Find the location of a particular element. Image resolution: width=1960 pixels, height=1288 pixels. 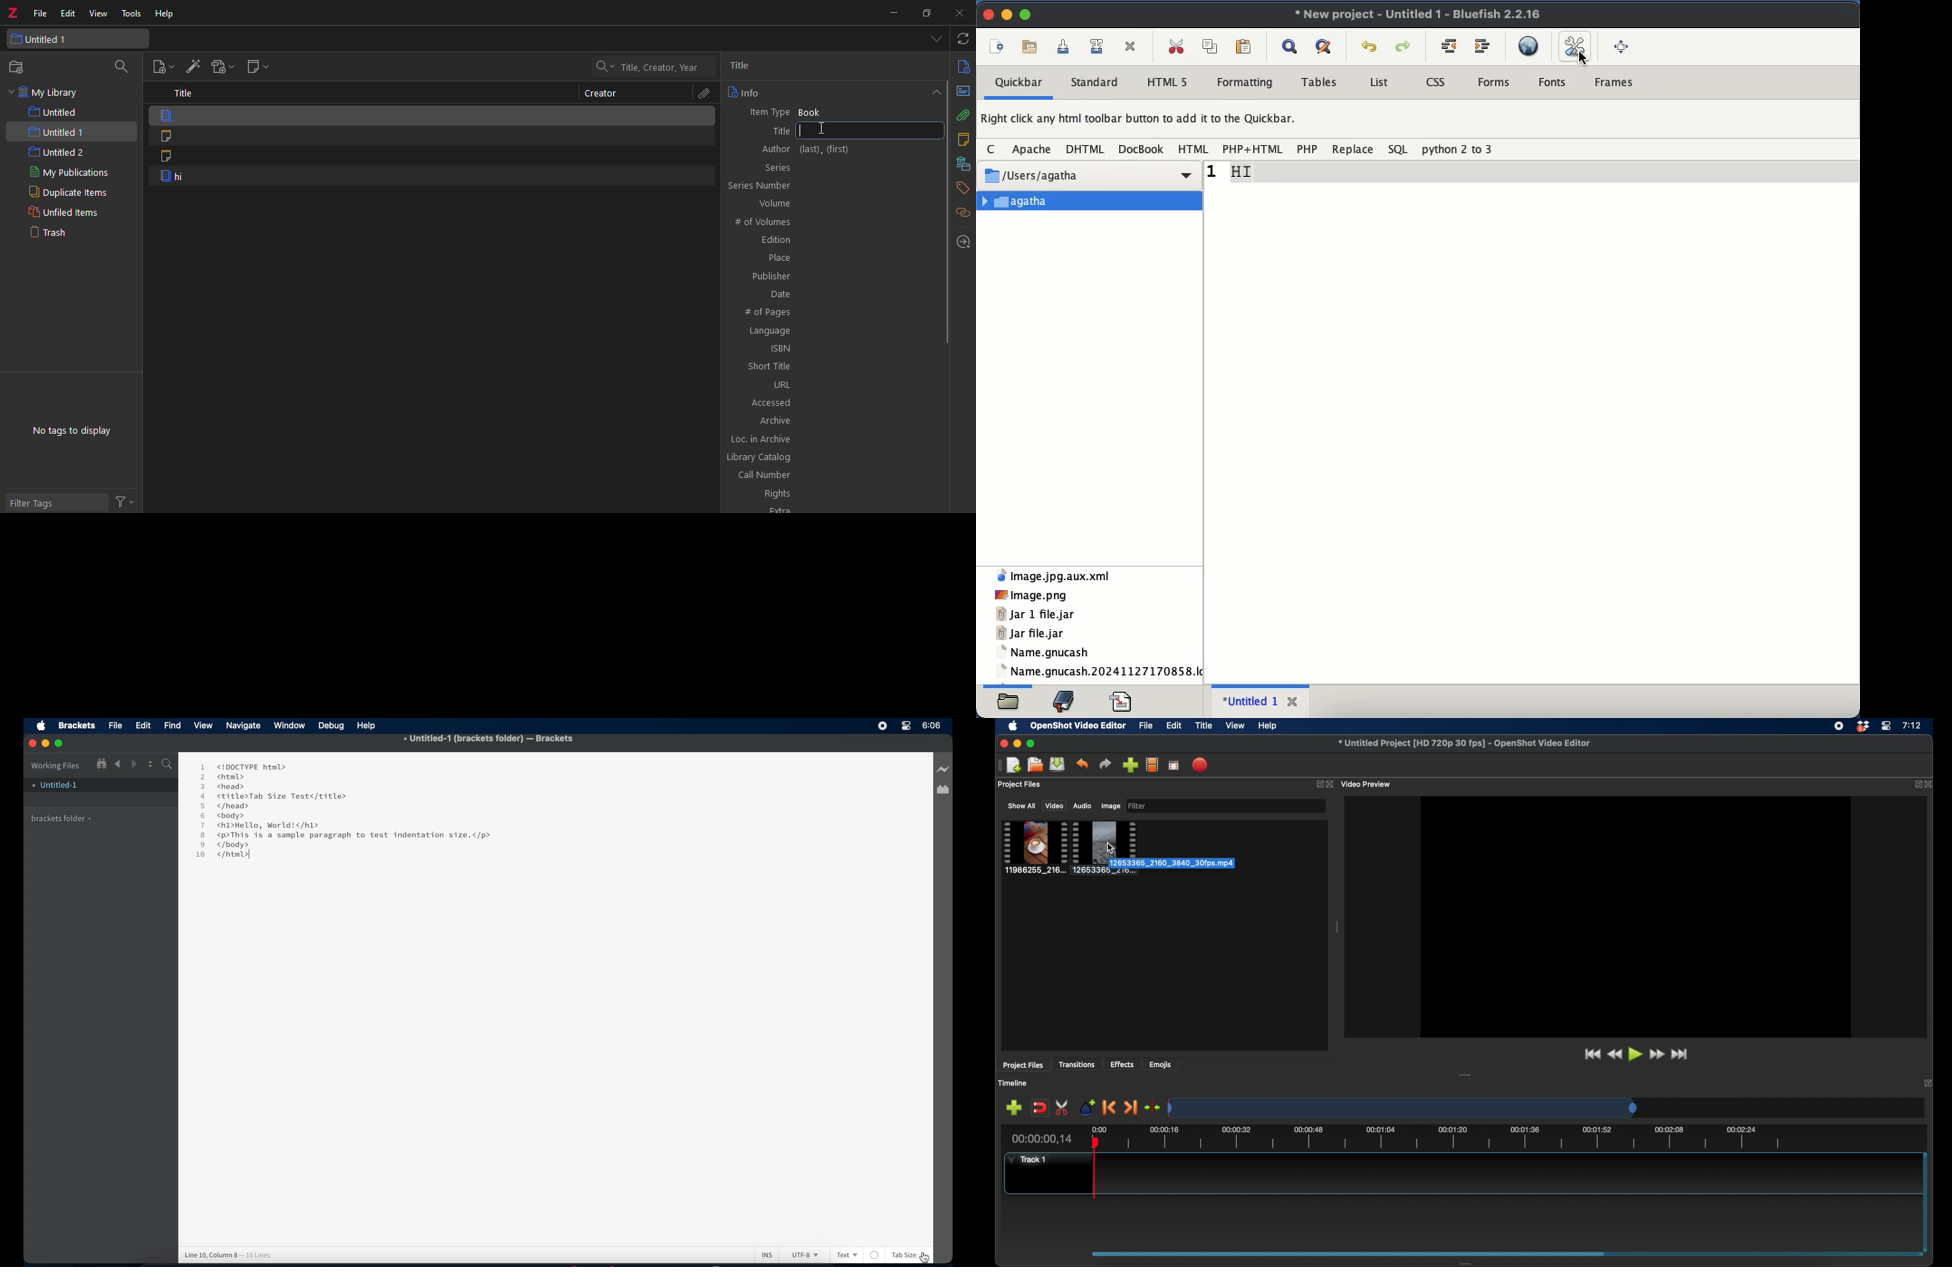

Cursor is located at coordinates (1111, 847).